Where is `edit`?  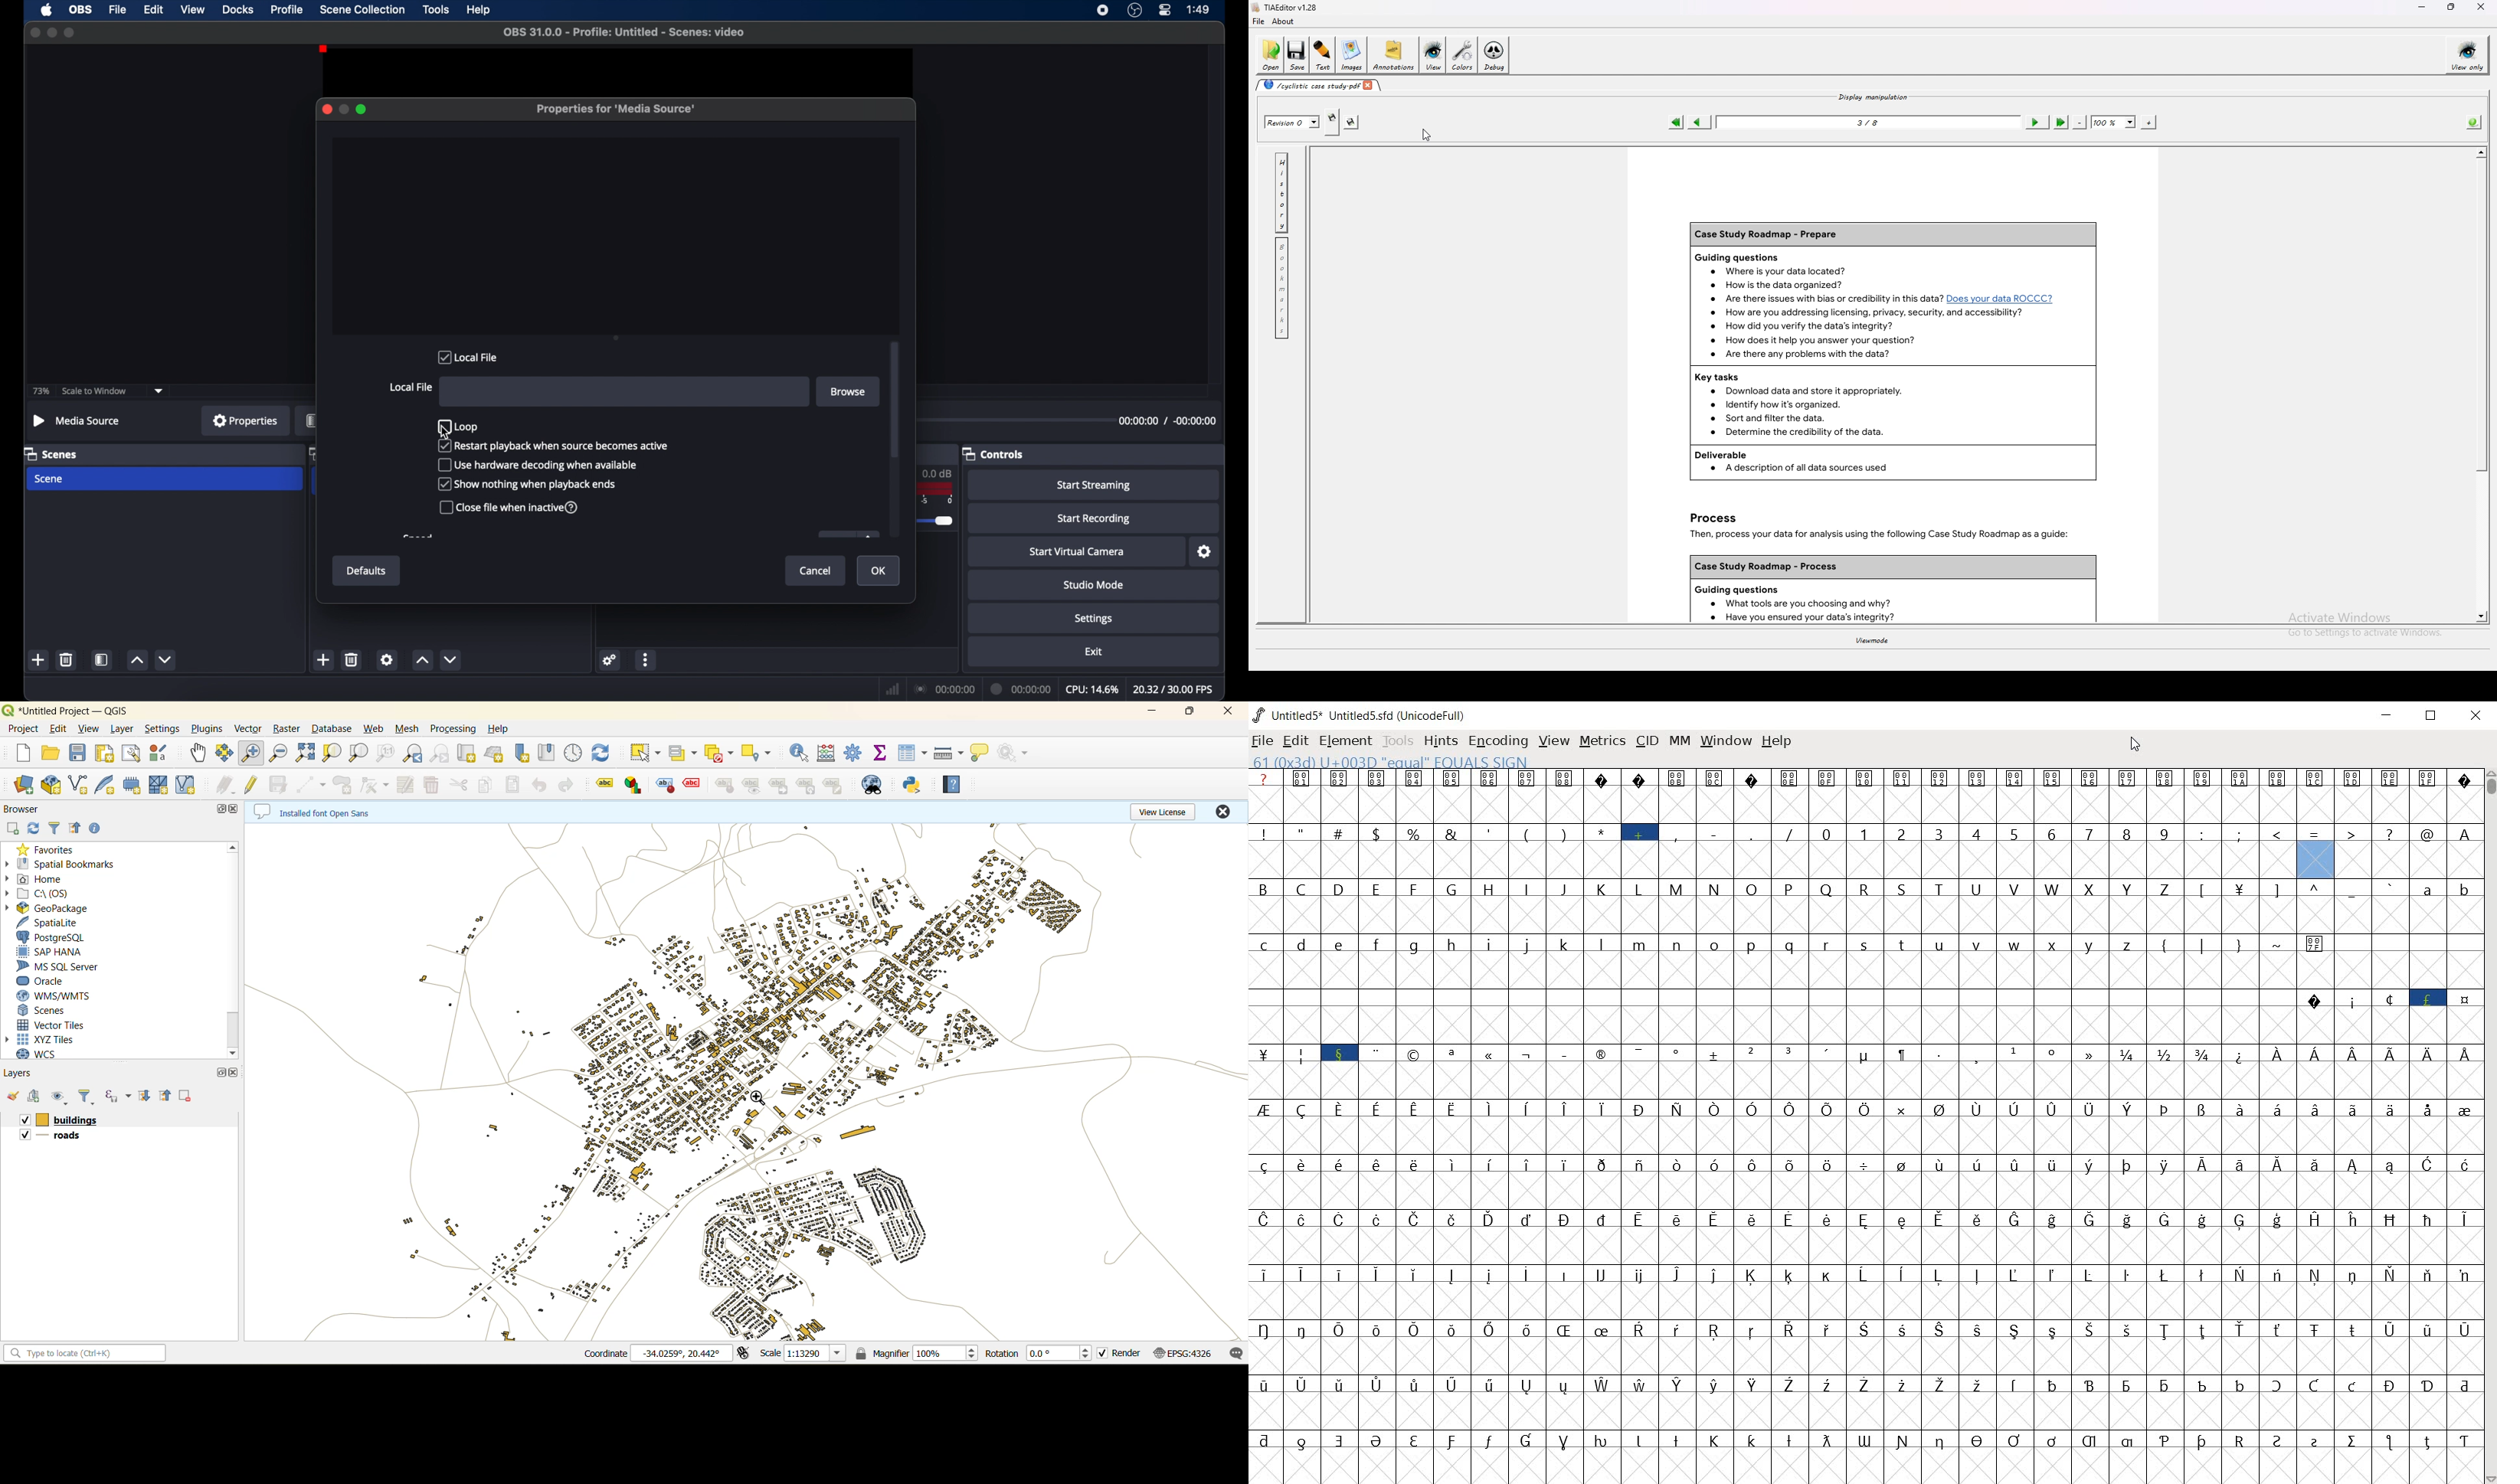
edit is located at coordinates (153, 10).